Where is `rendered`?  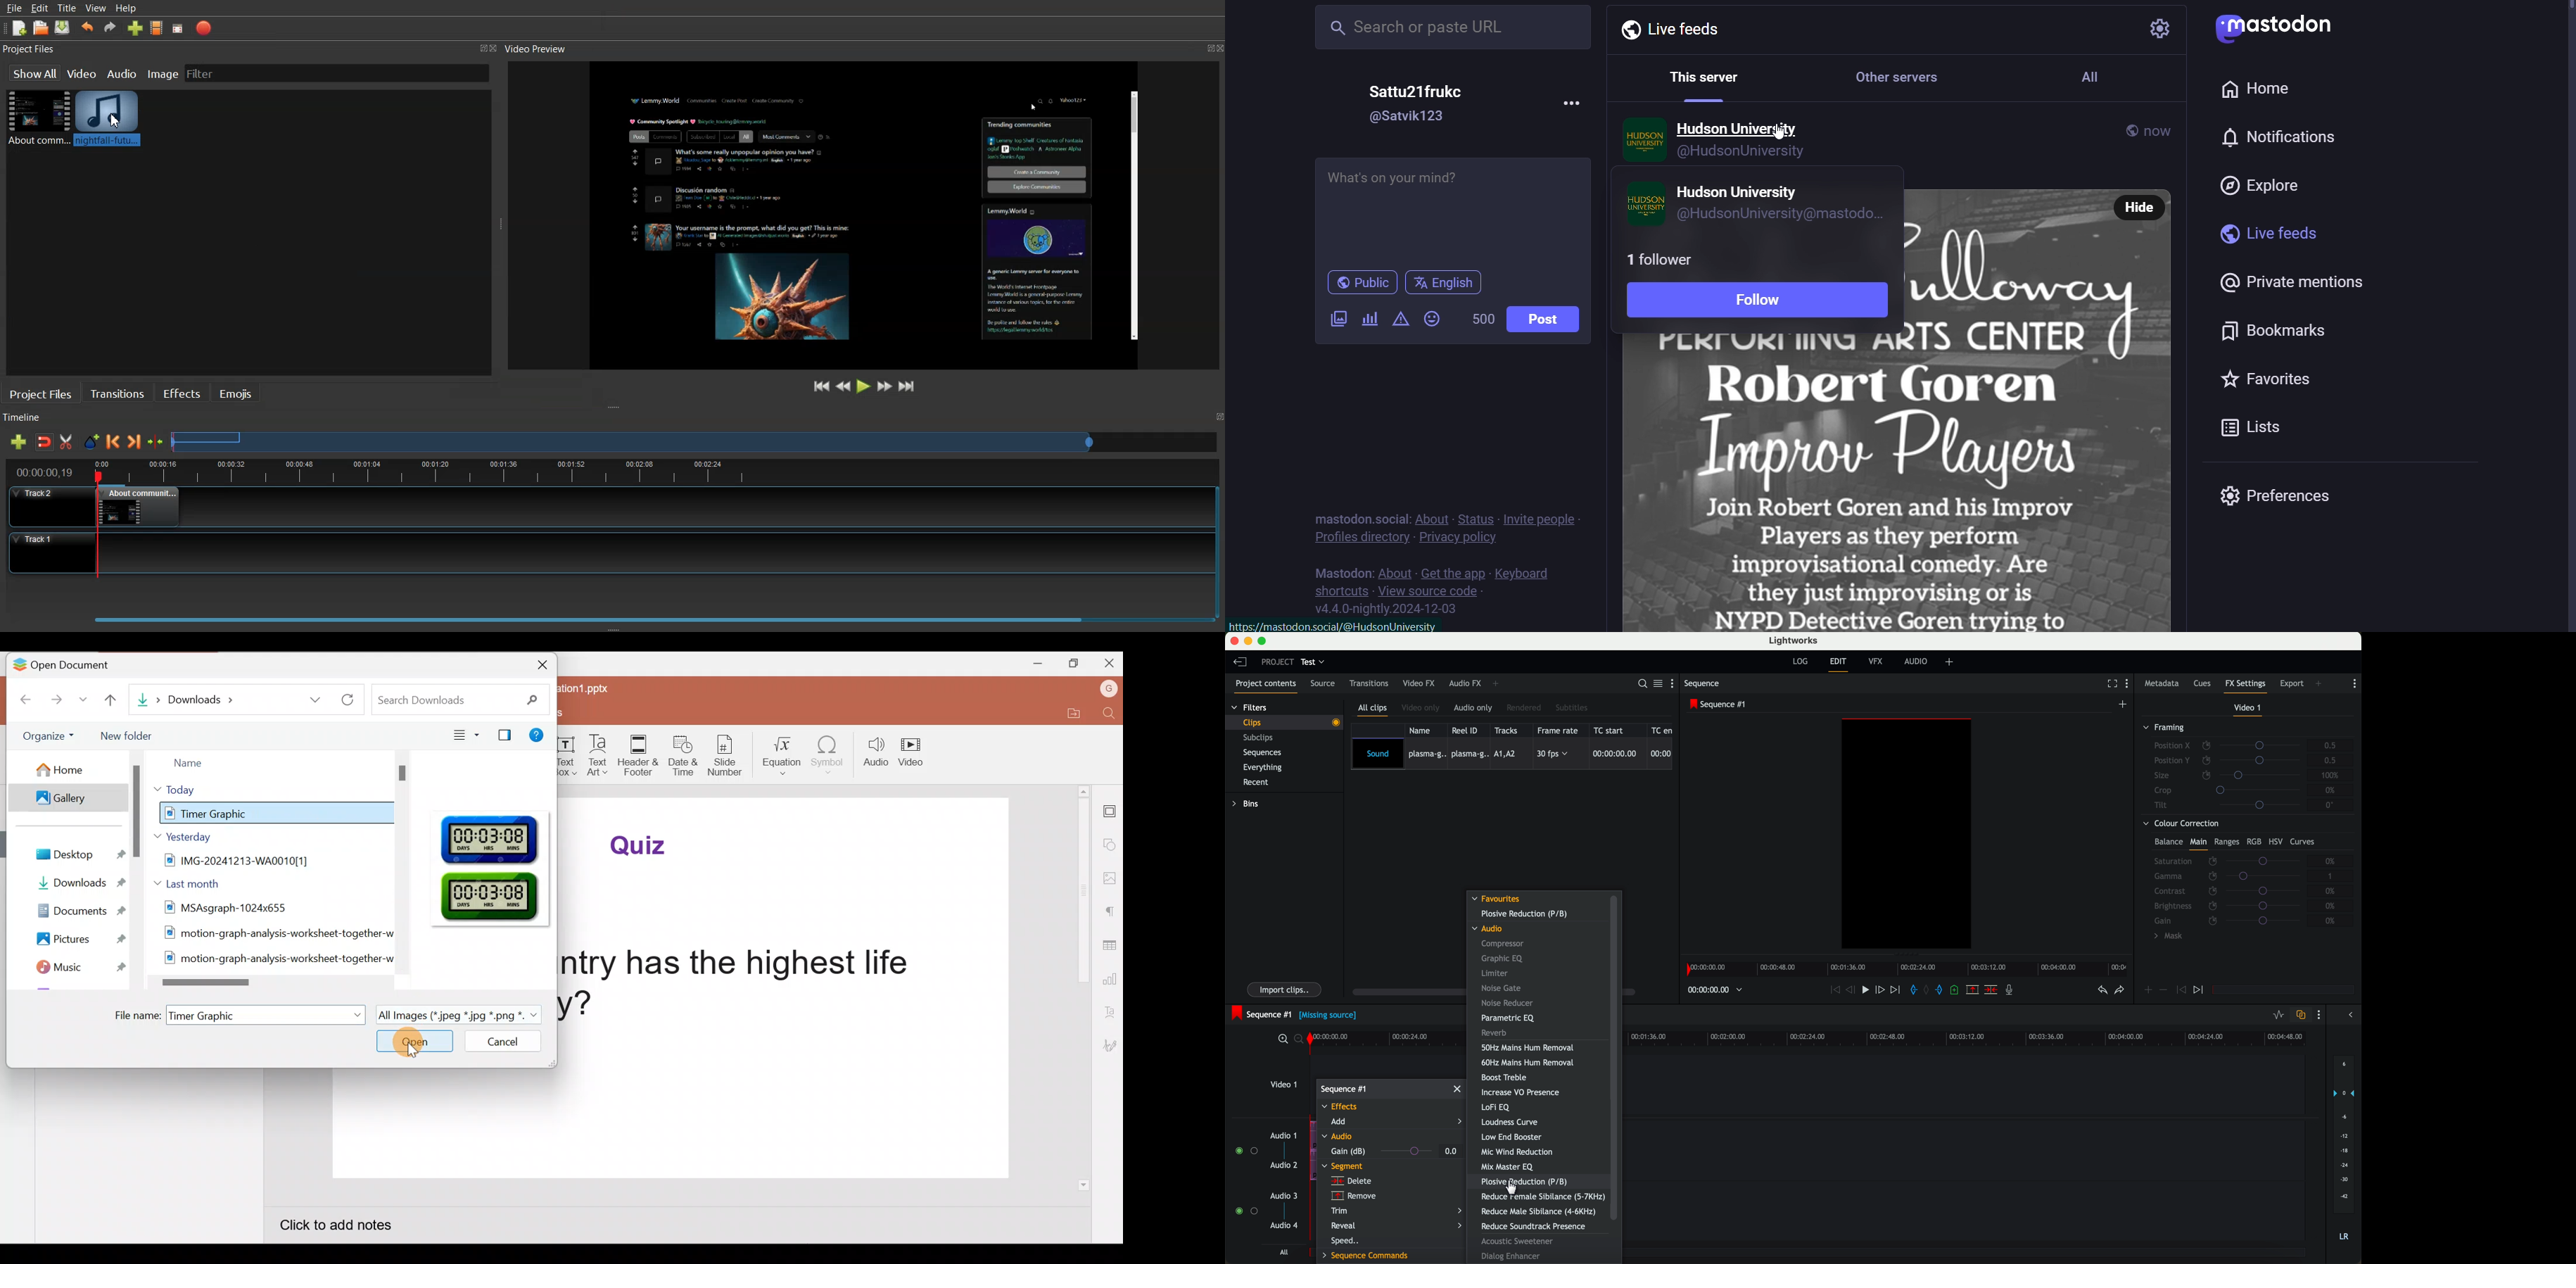 rendered is located at coordinates (1525, 707).